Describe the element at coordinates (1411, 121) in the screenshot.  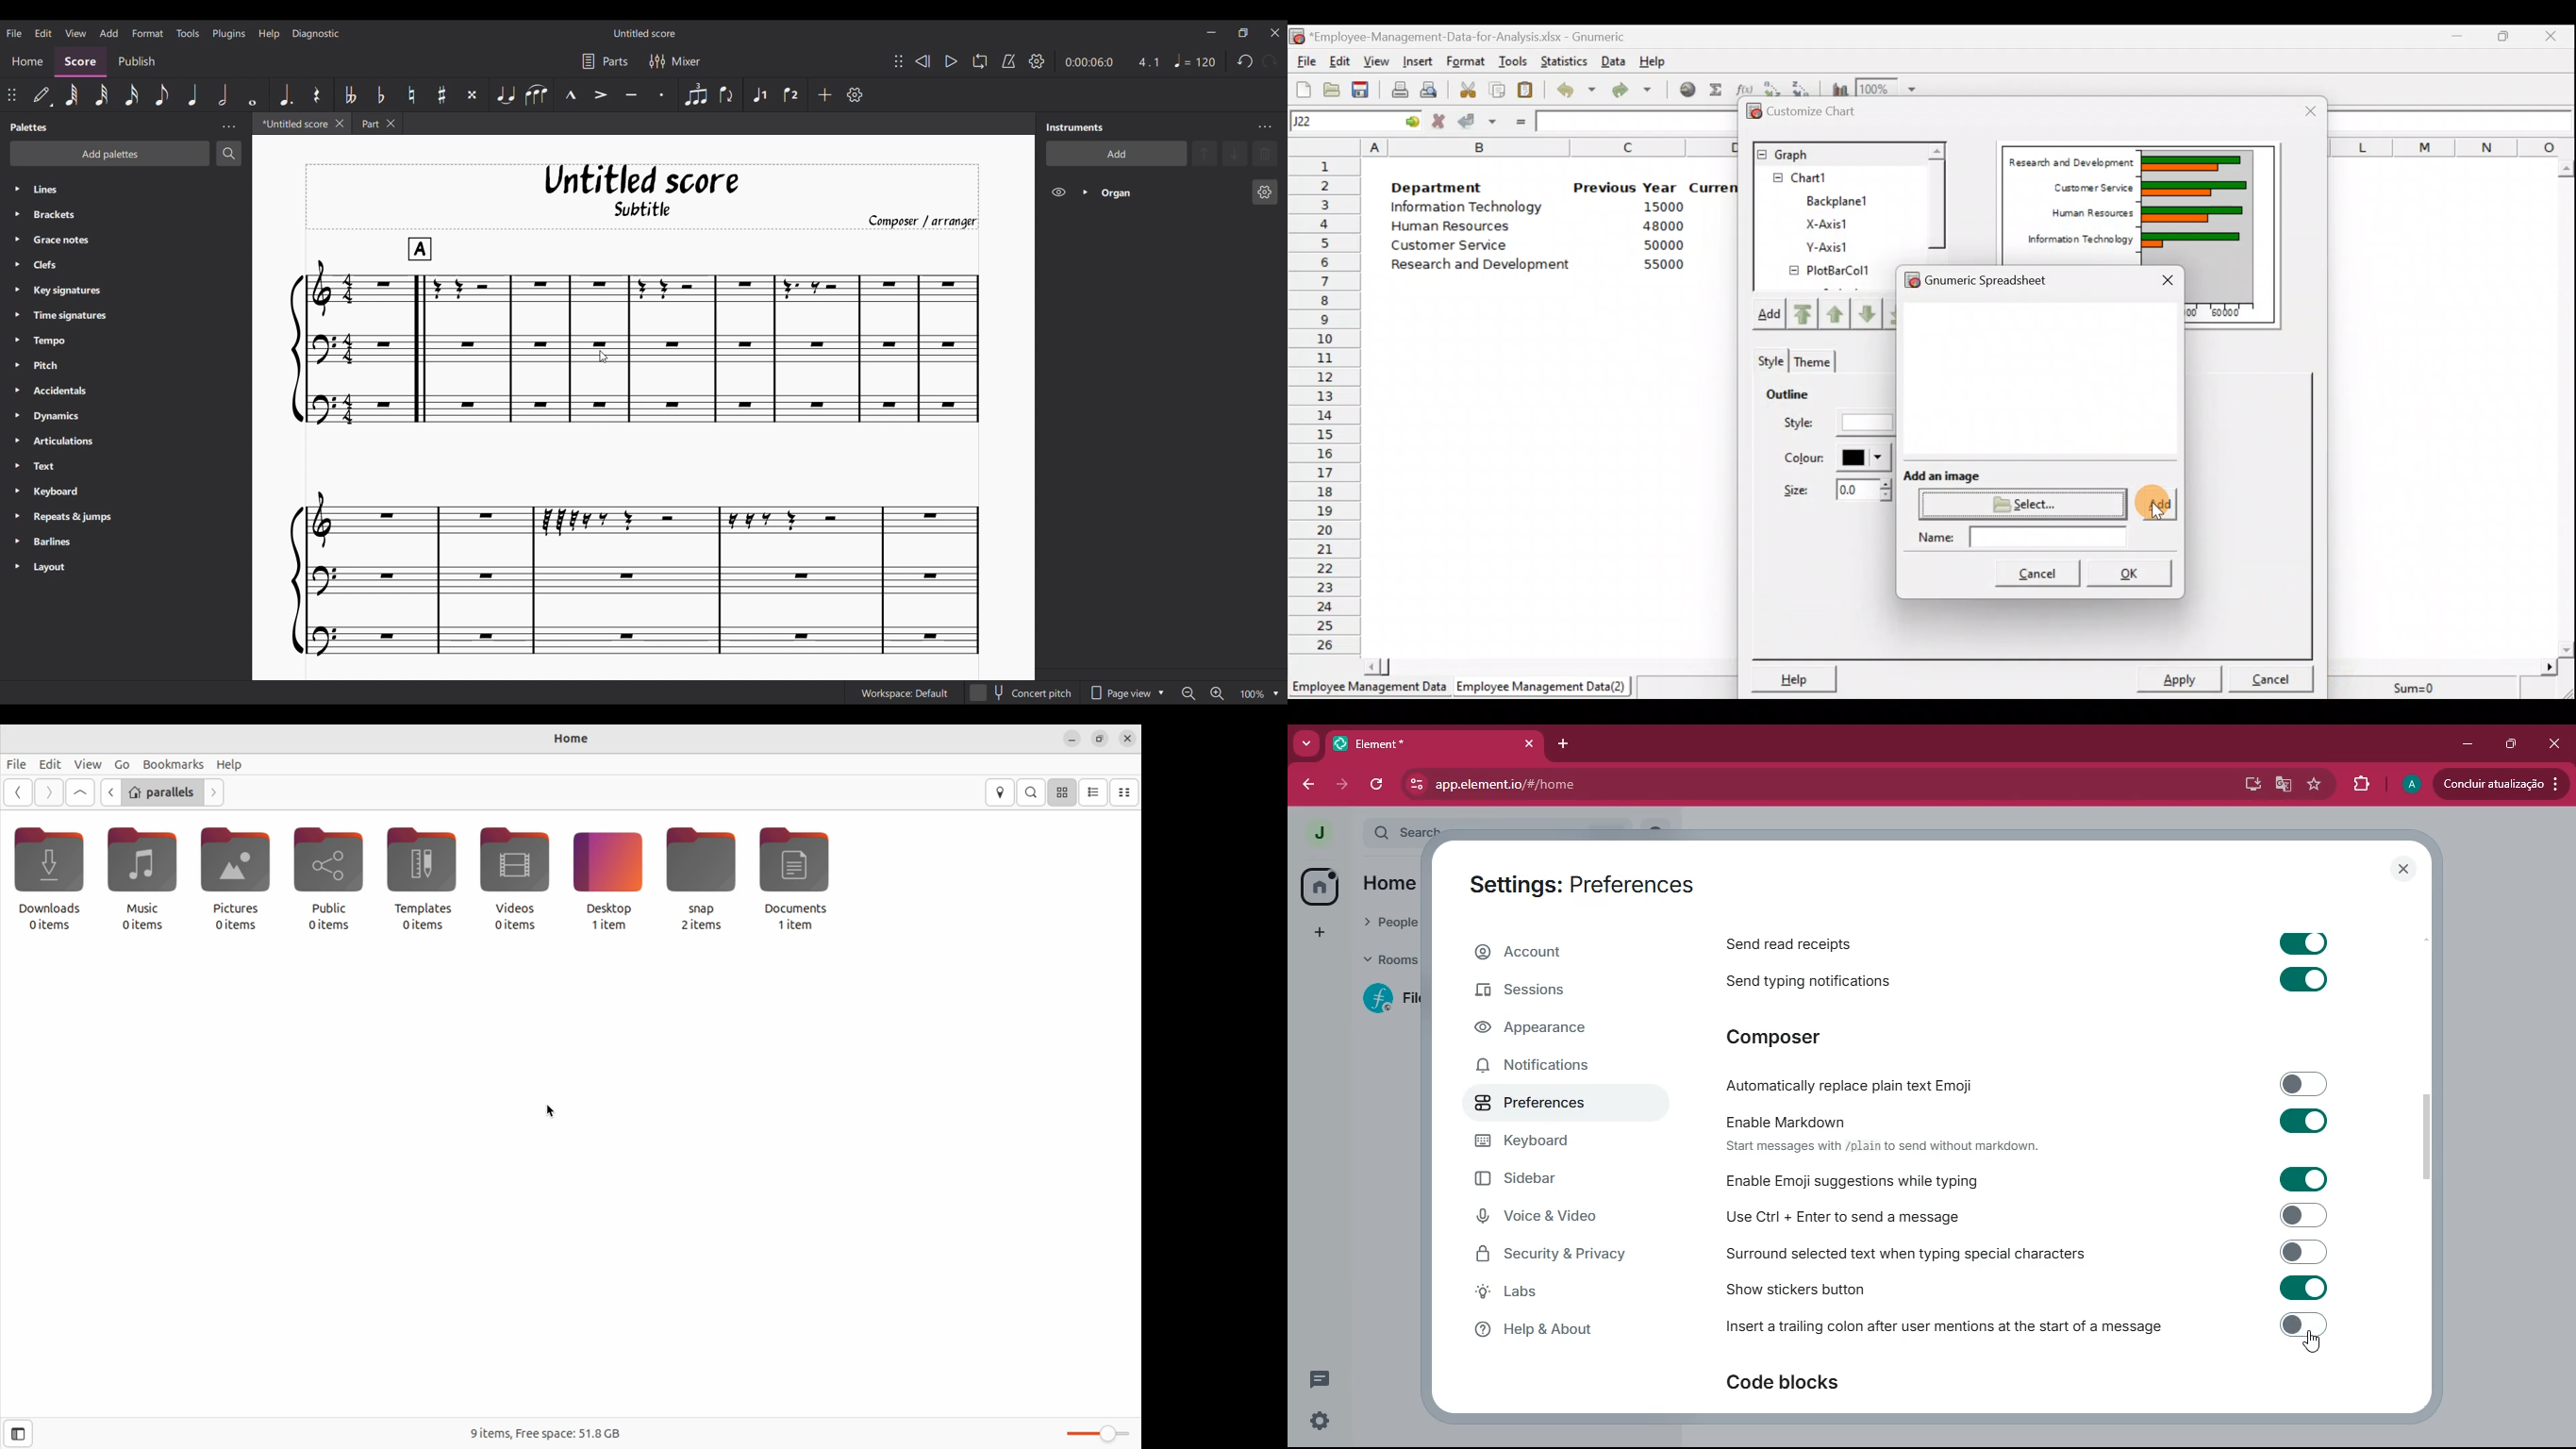
I see `go to` at that location.